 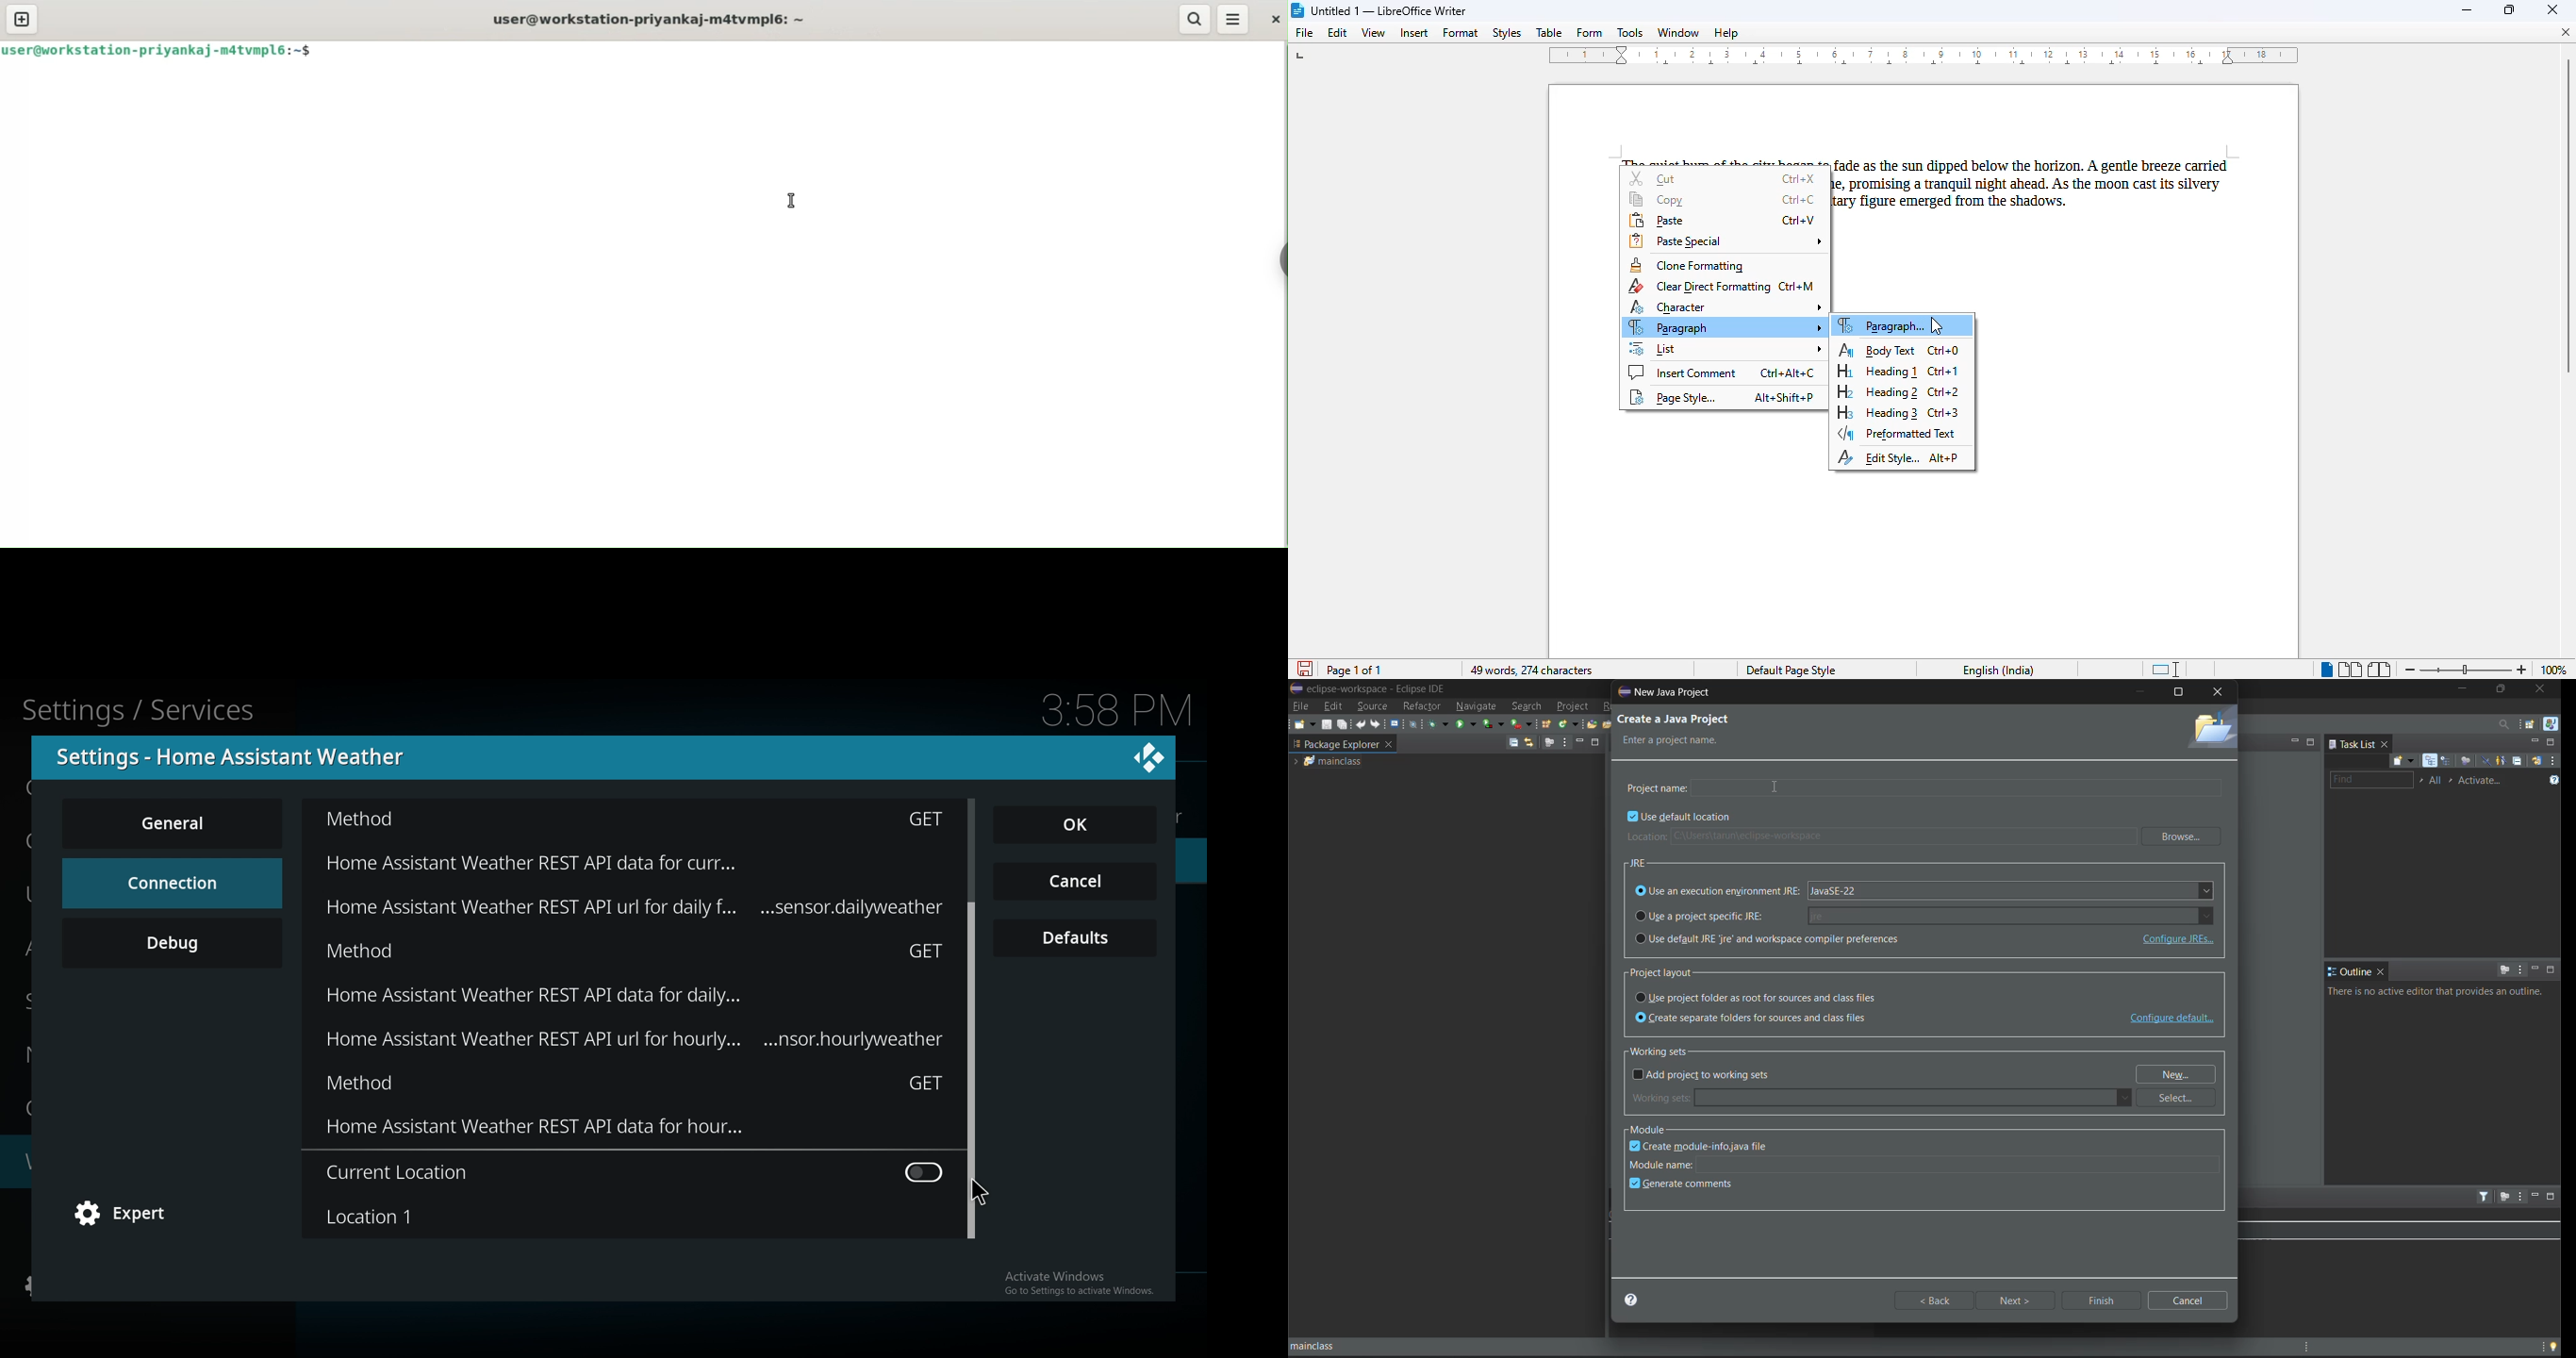 What do you see at coordinates (1304, 32) in the screenshot?
I see `file` at bounding box center [1304, 32].